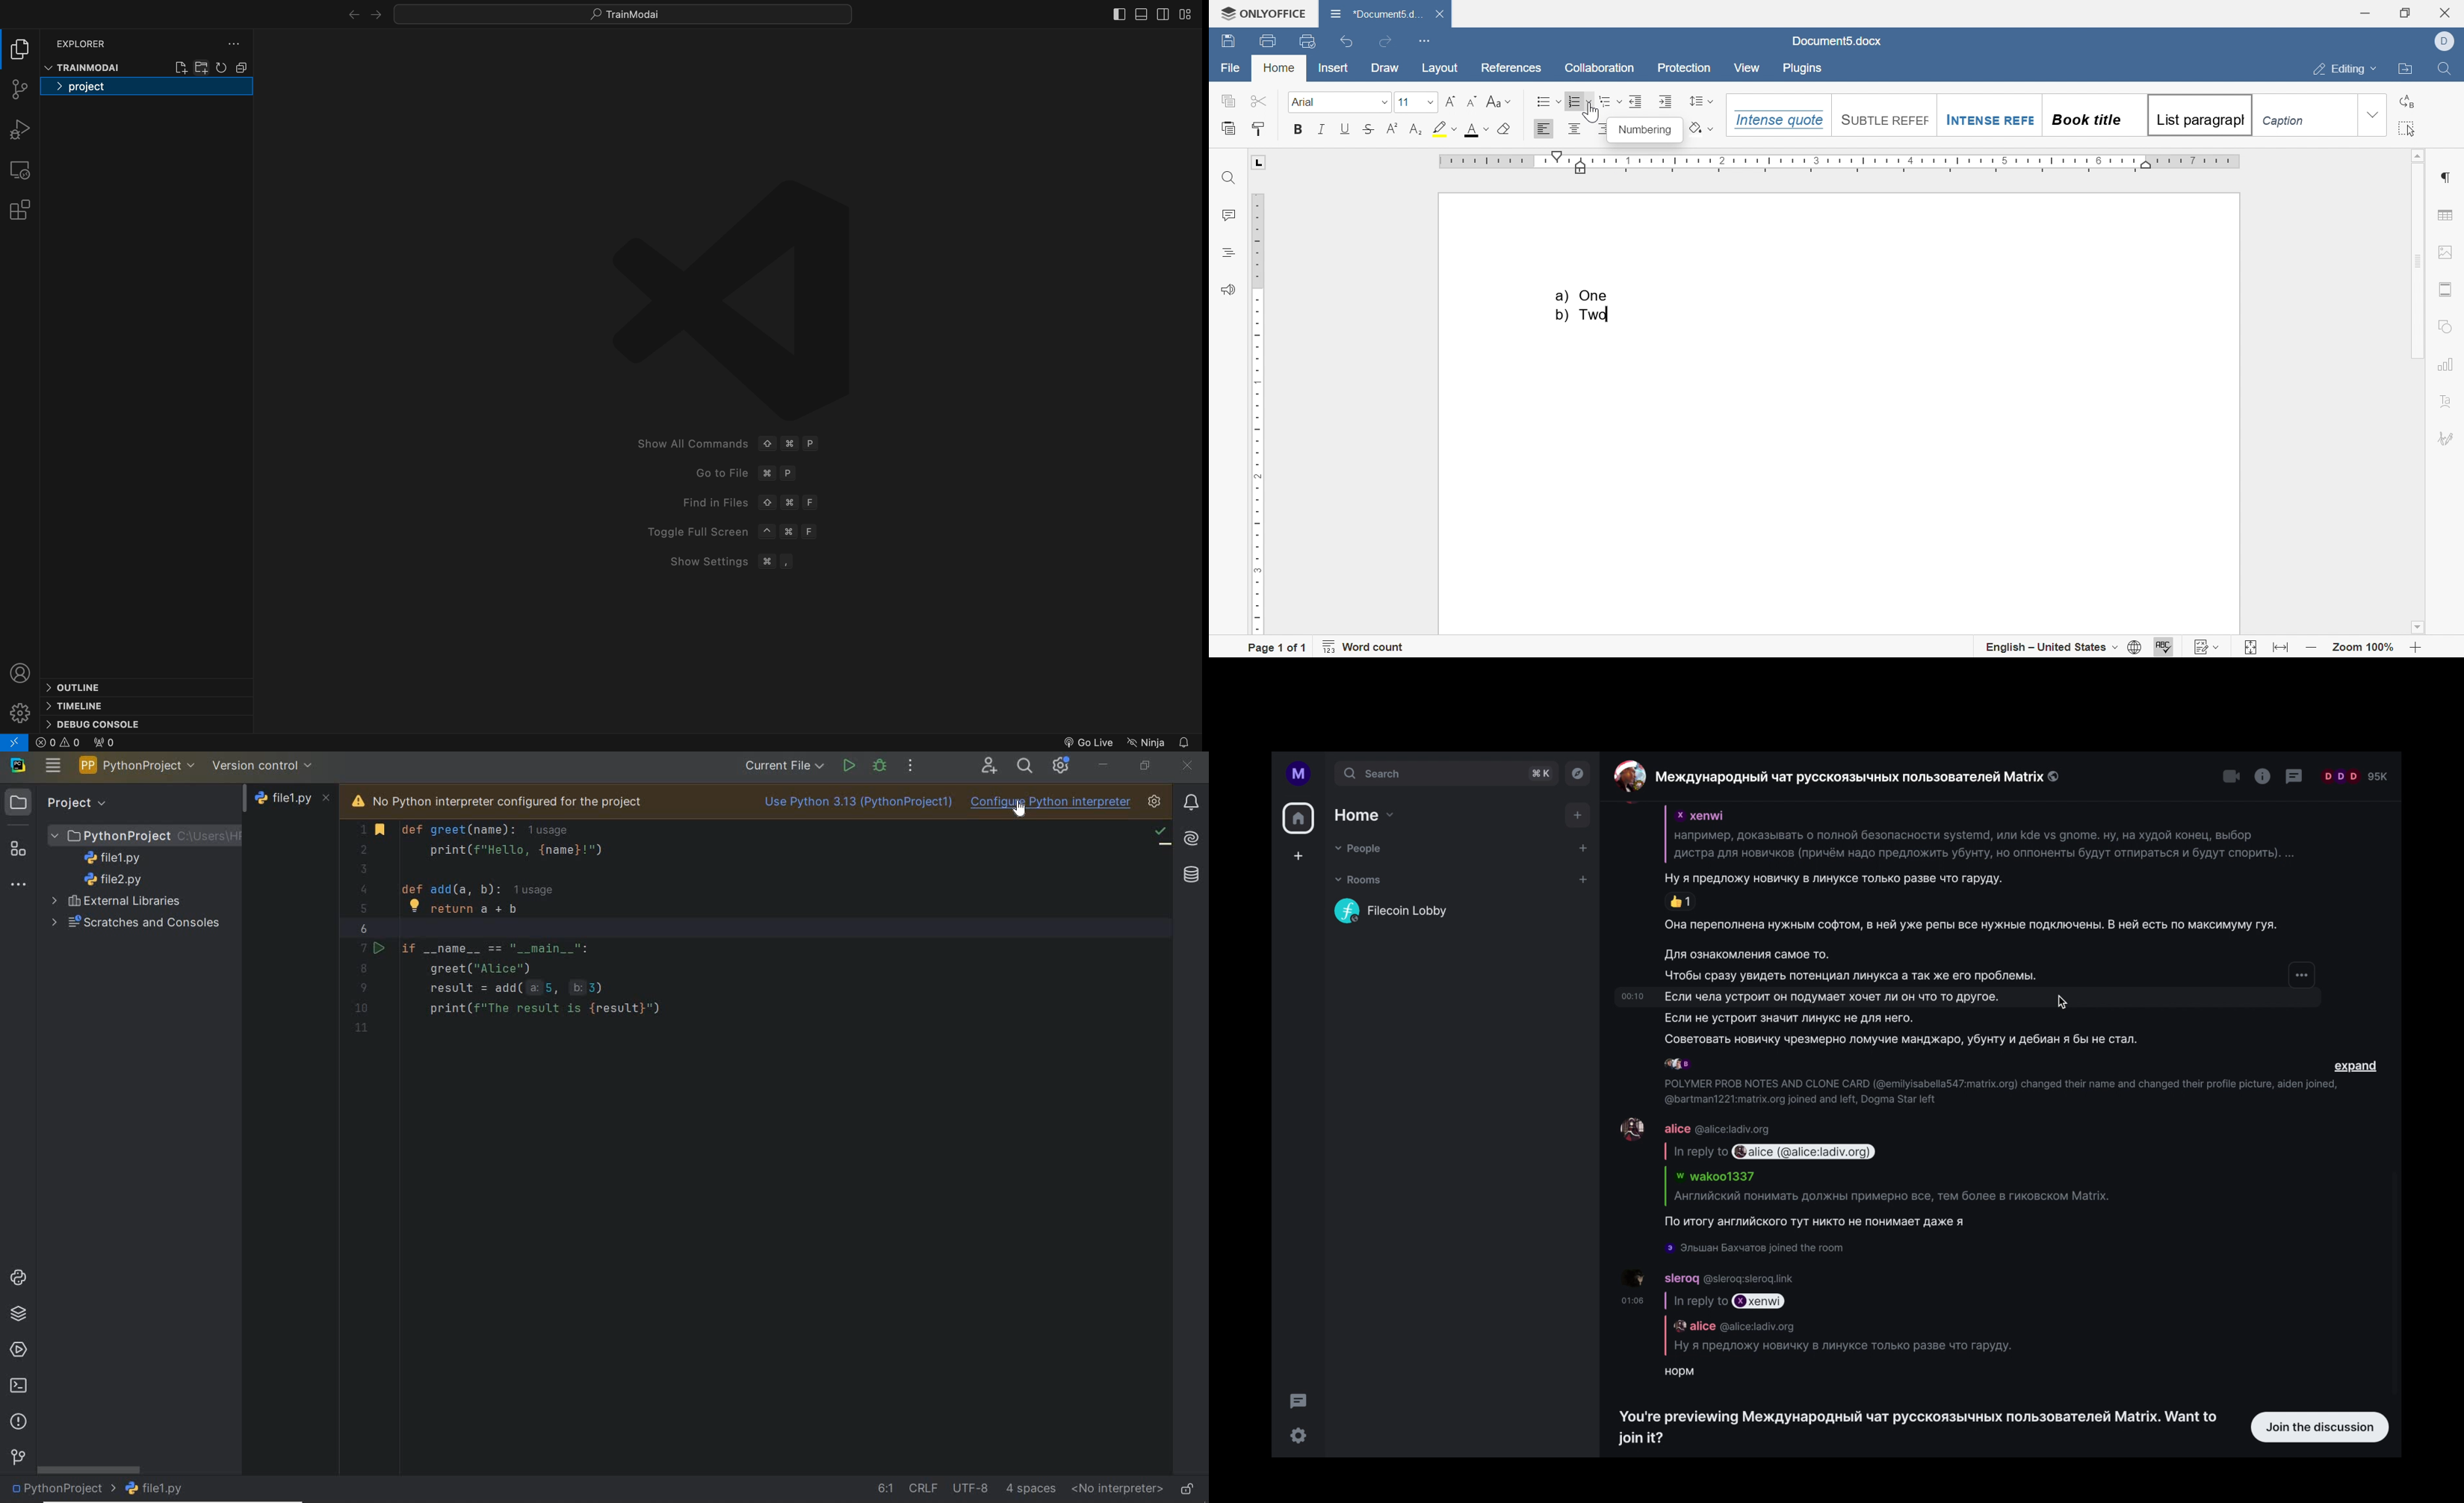  Describe the element at coordinates (1155, 803) in the screenshot. I see `python interpreter` at that location.